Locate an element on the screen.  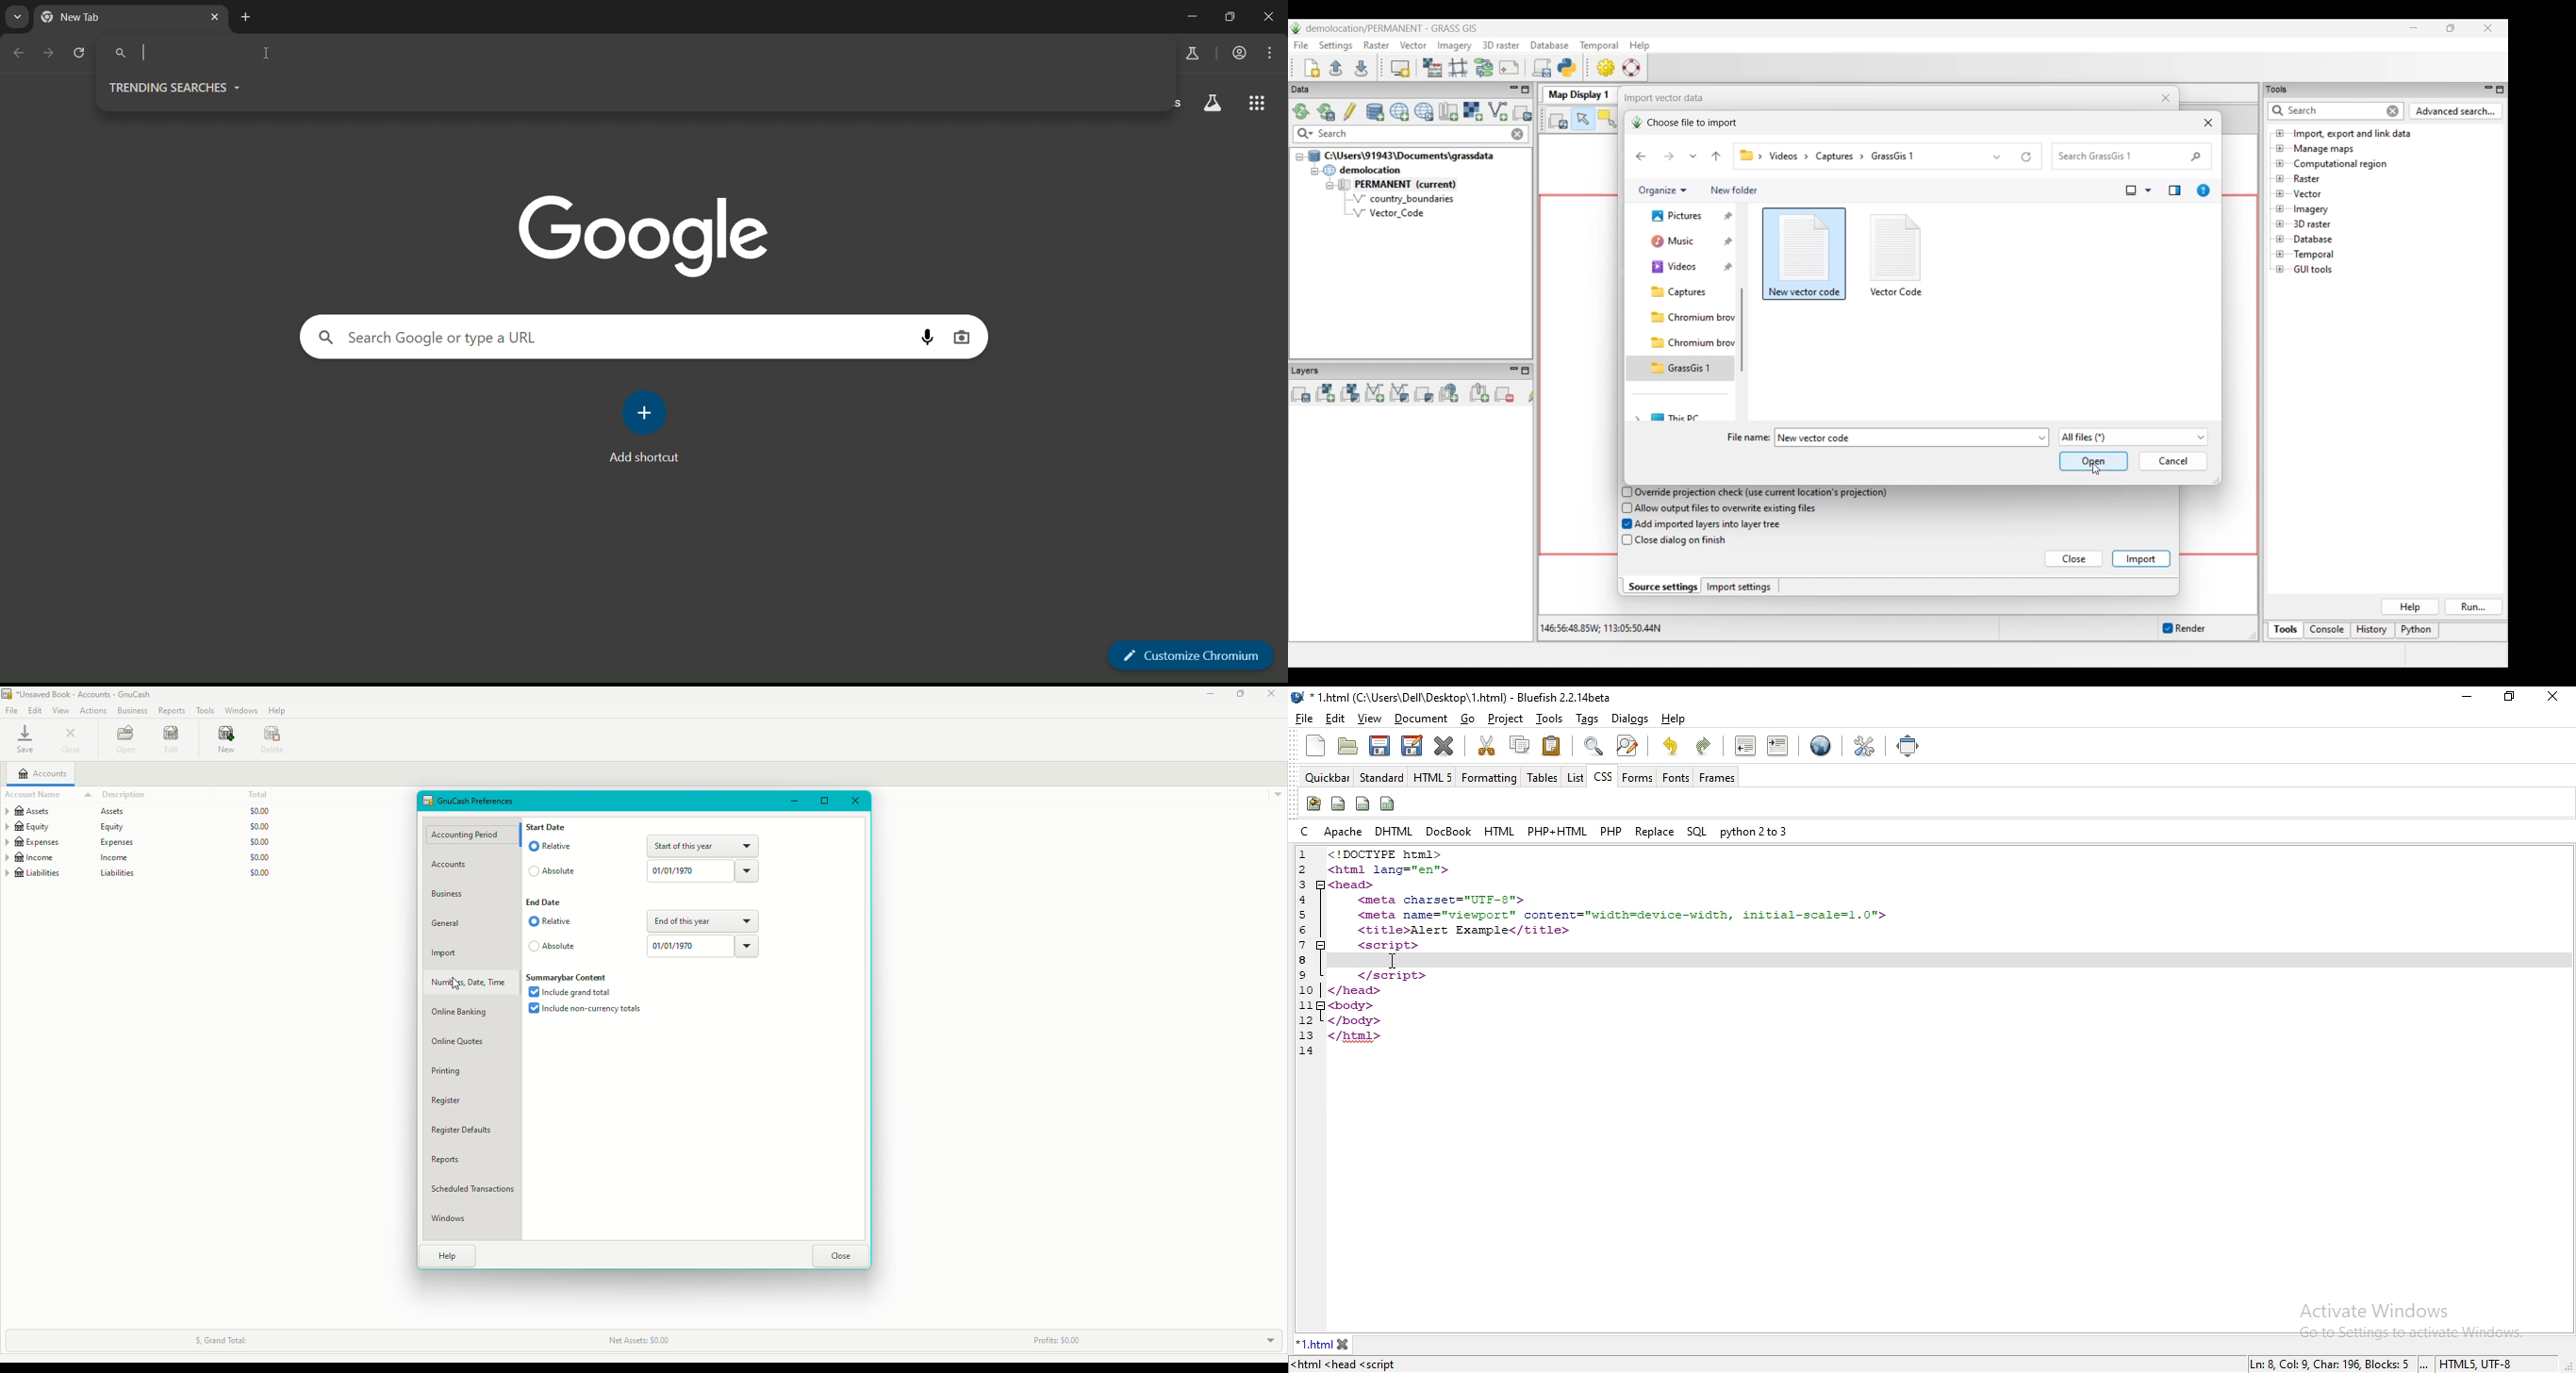
tools is located at coordinates (1863, 746).